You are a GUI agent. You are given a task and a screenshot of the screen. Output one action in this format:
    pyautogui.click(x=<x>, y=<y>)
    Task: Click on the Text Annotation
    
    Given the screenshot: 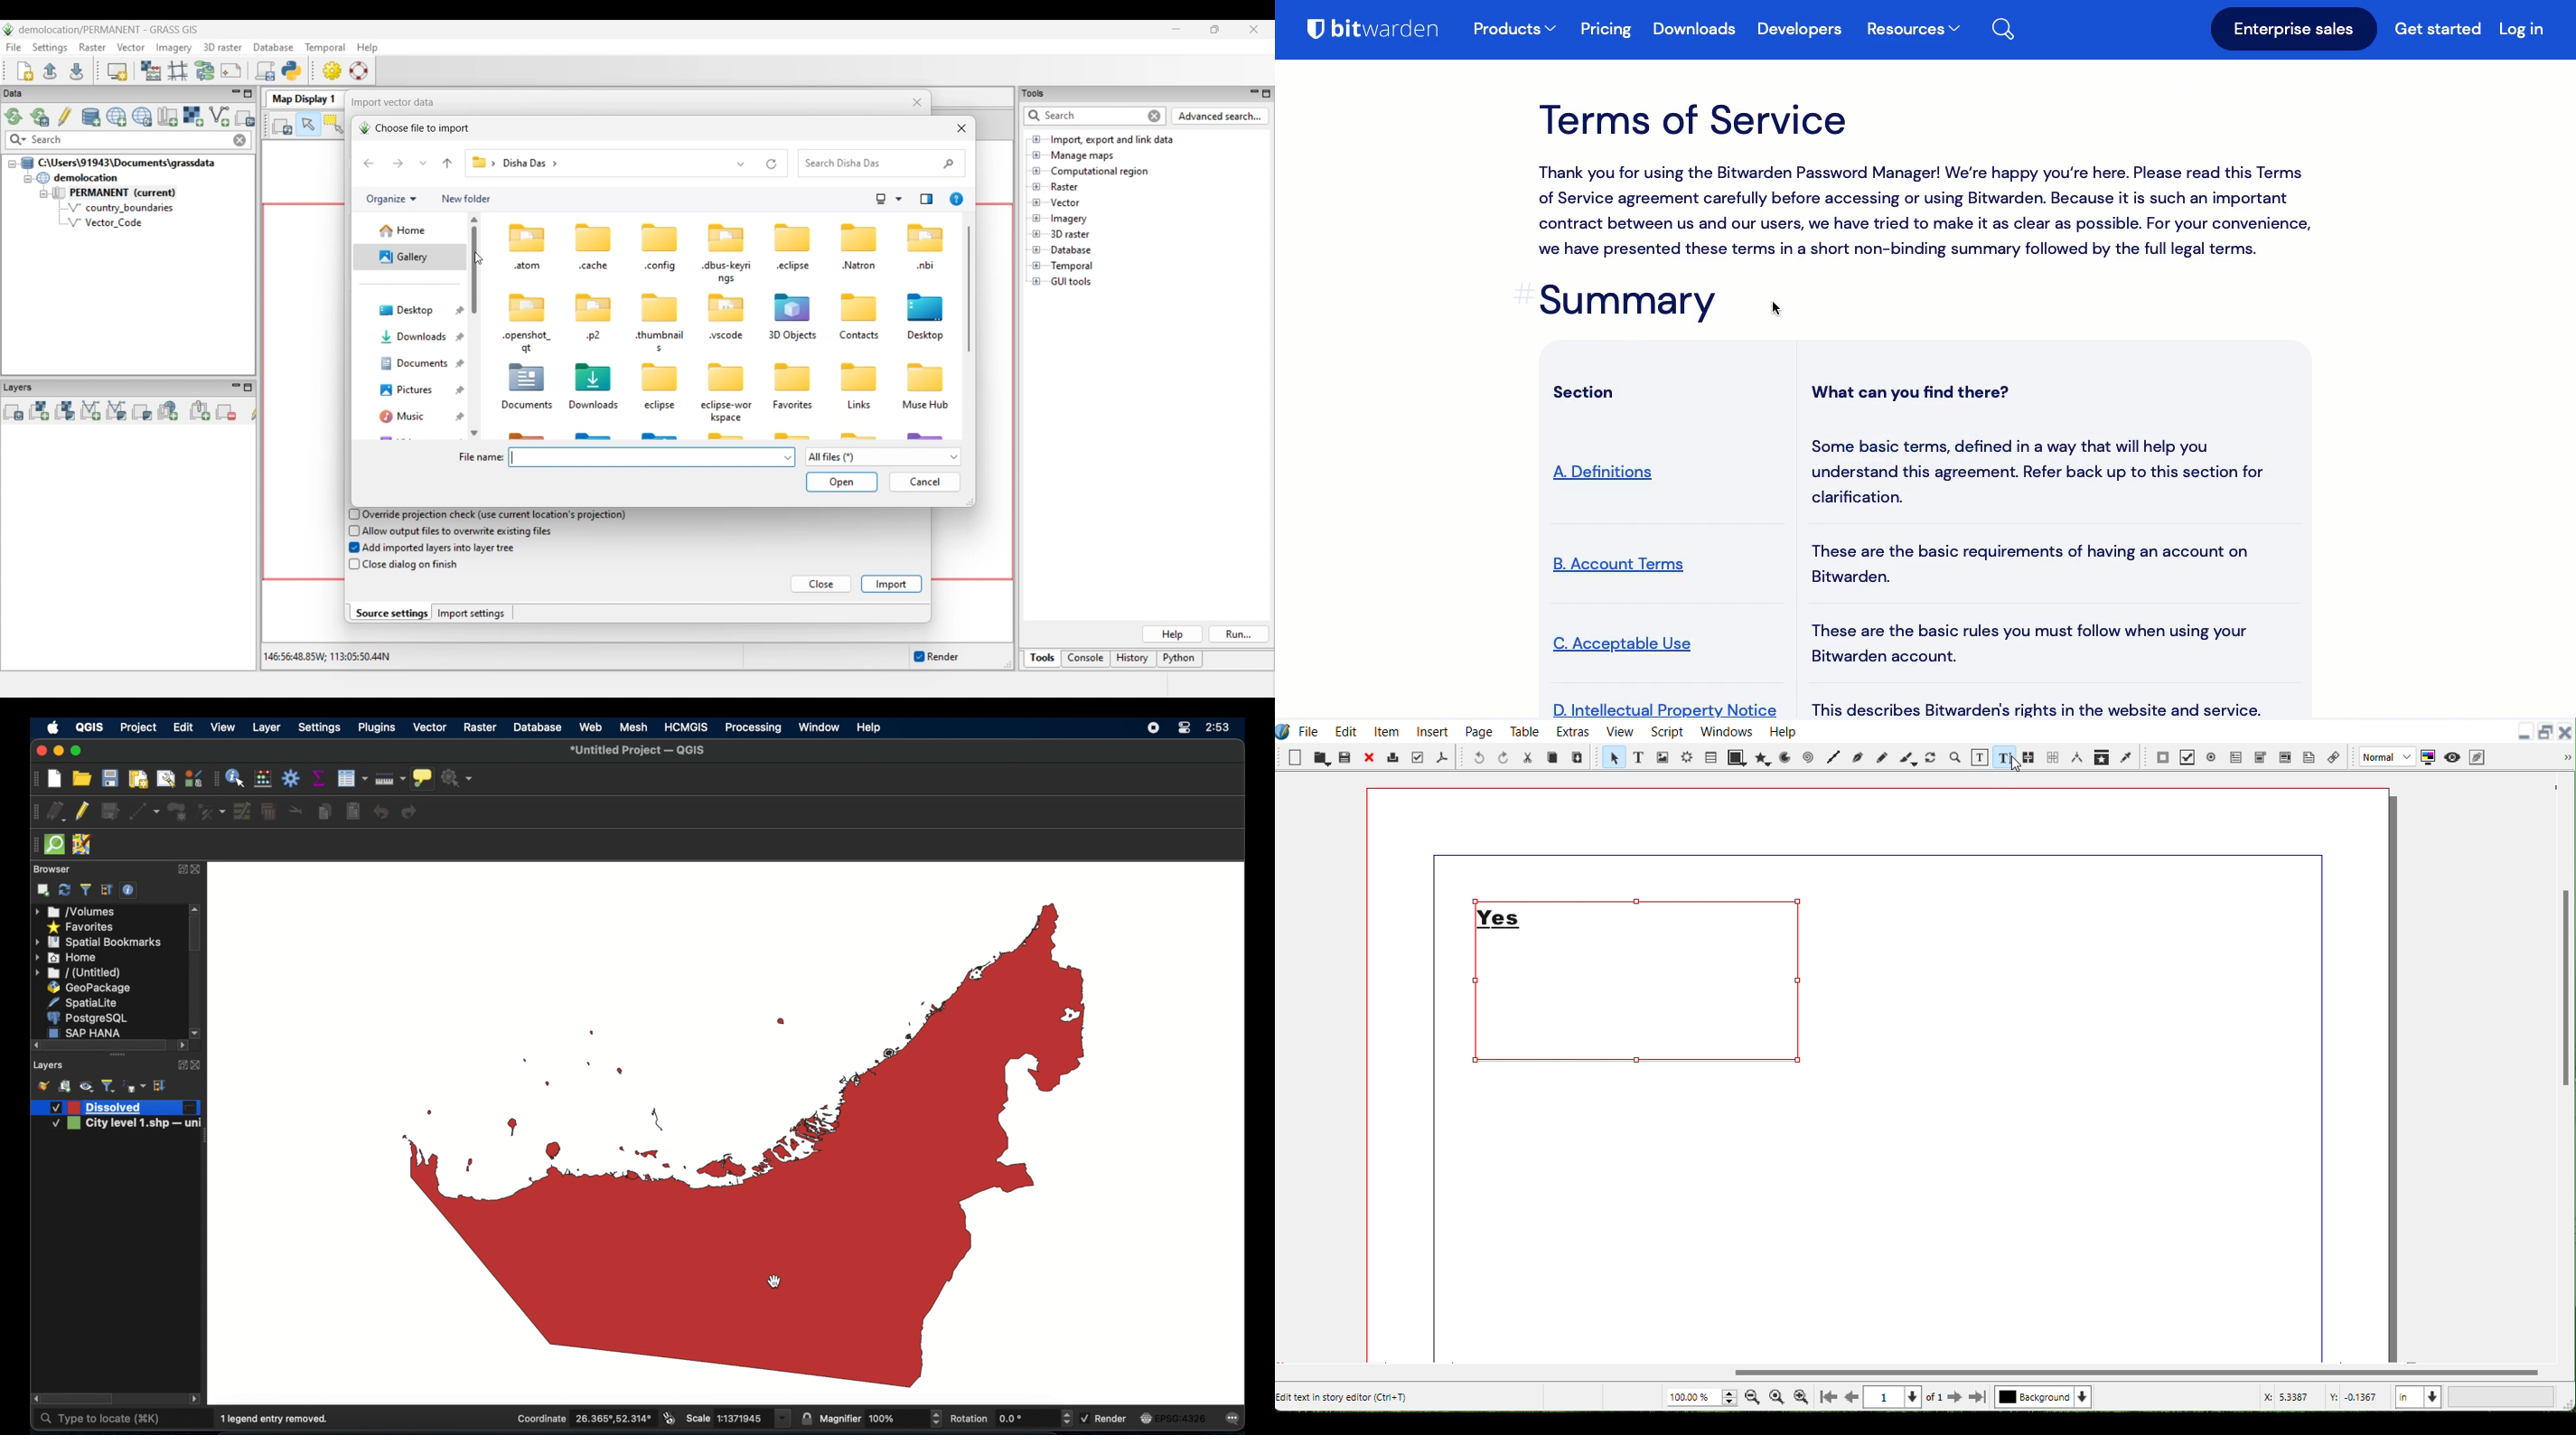 What is the action you would take?
    pyautogui.click(x=2310, y=757)
    